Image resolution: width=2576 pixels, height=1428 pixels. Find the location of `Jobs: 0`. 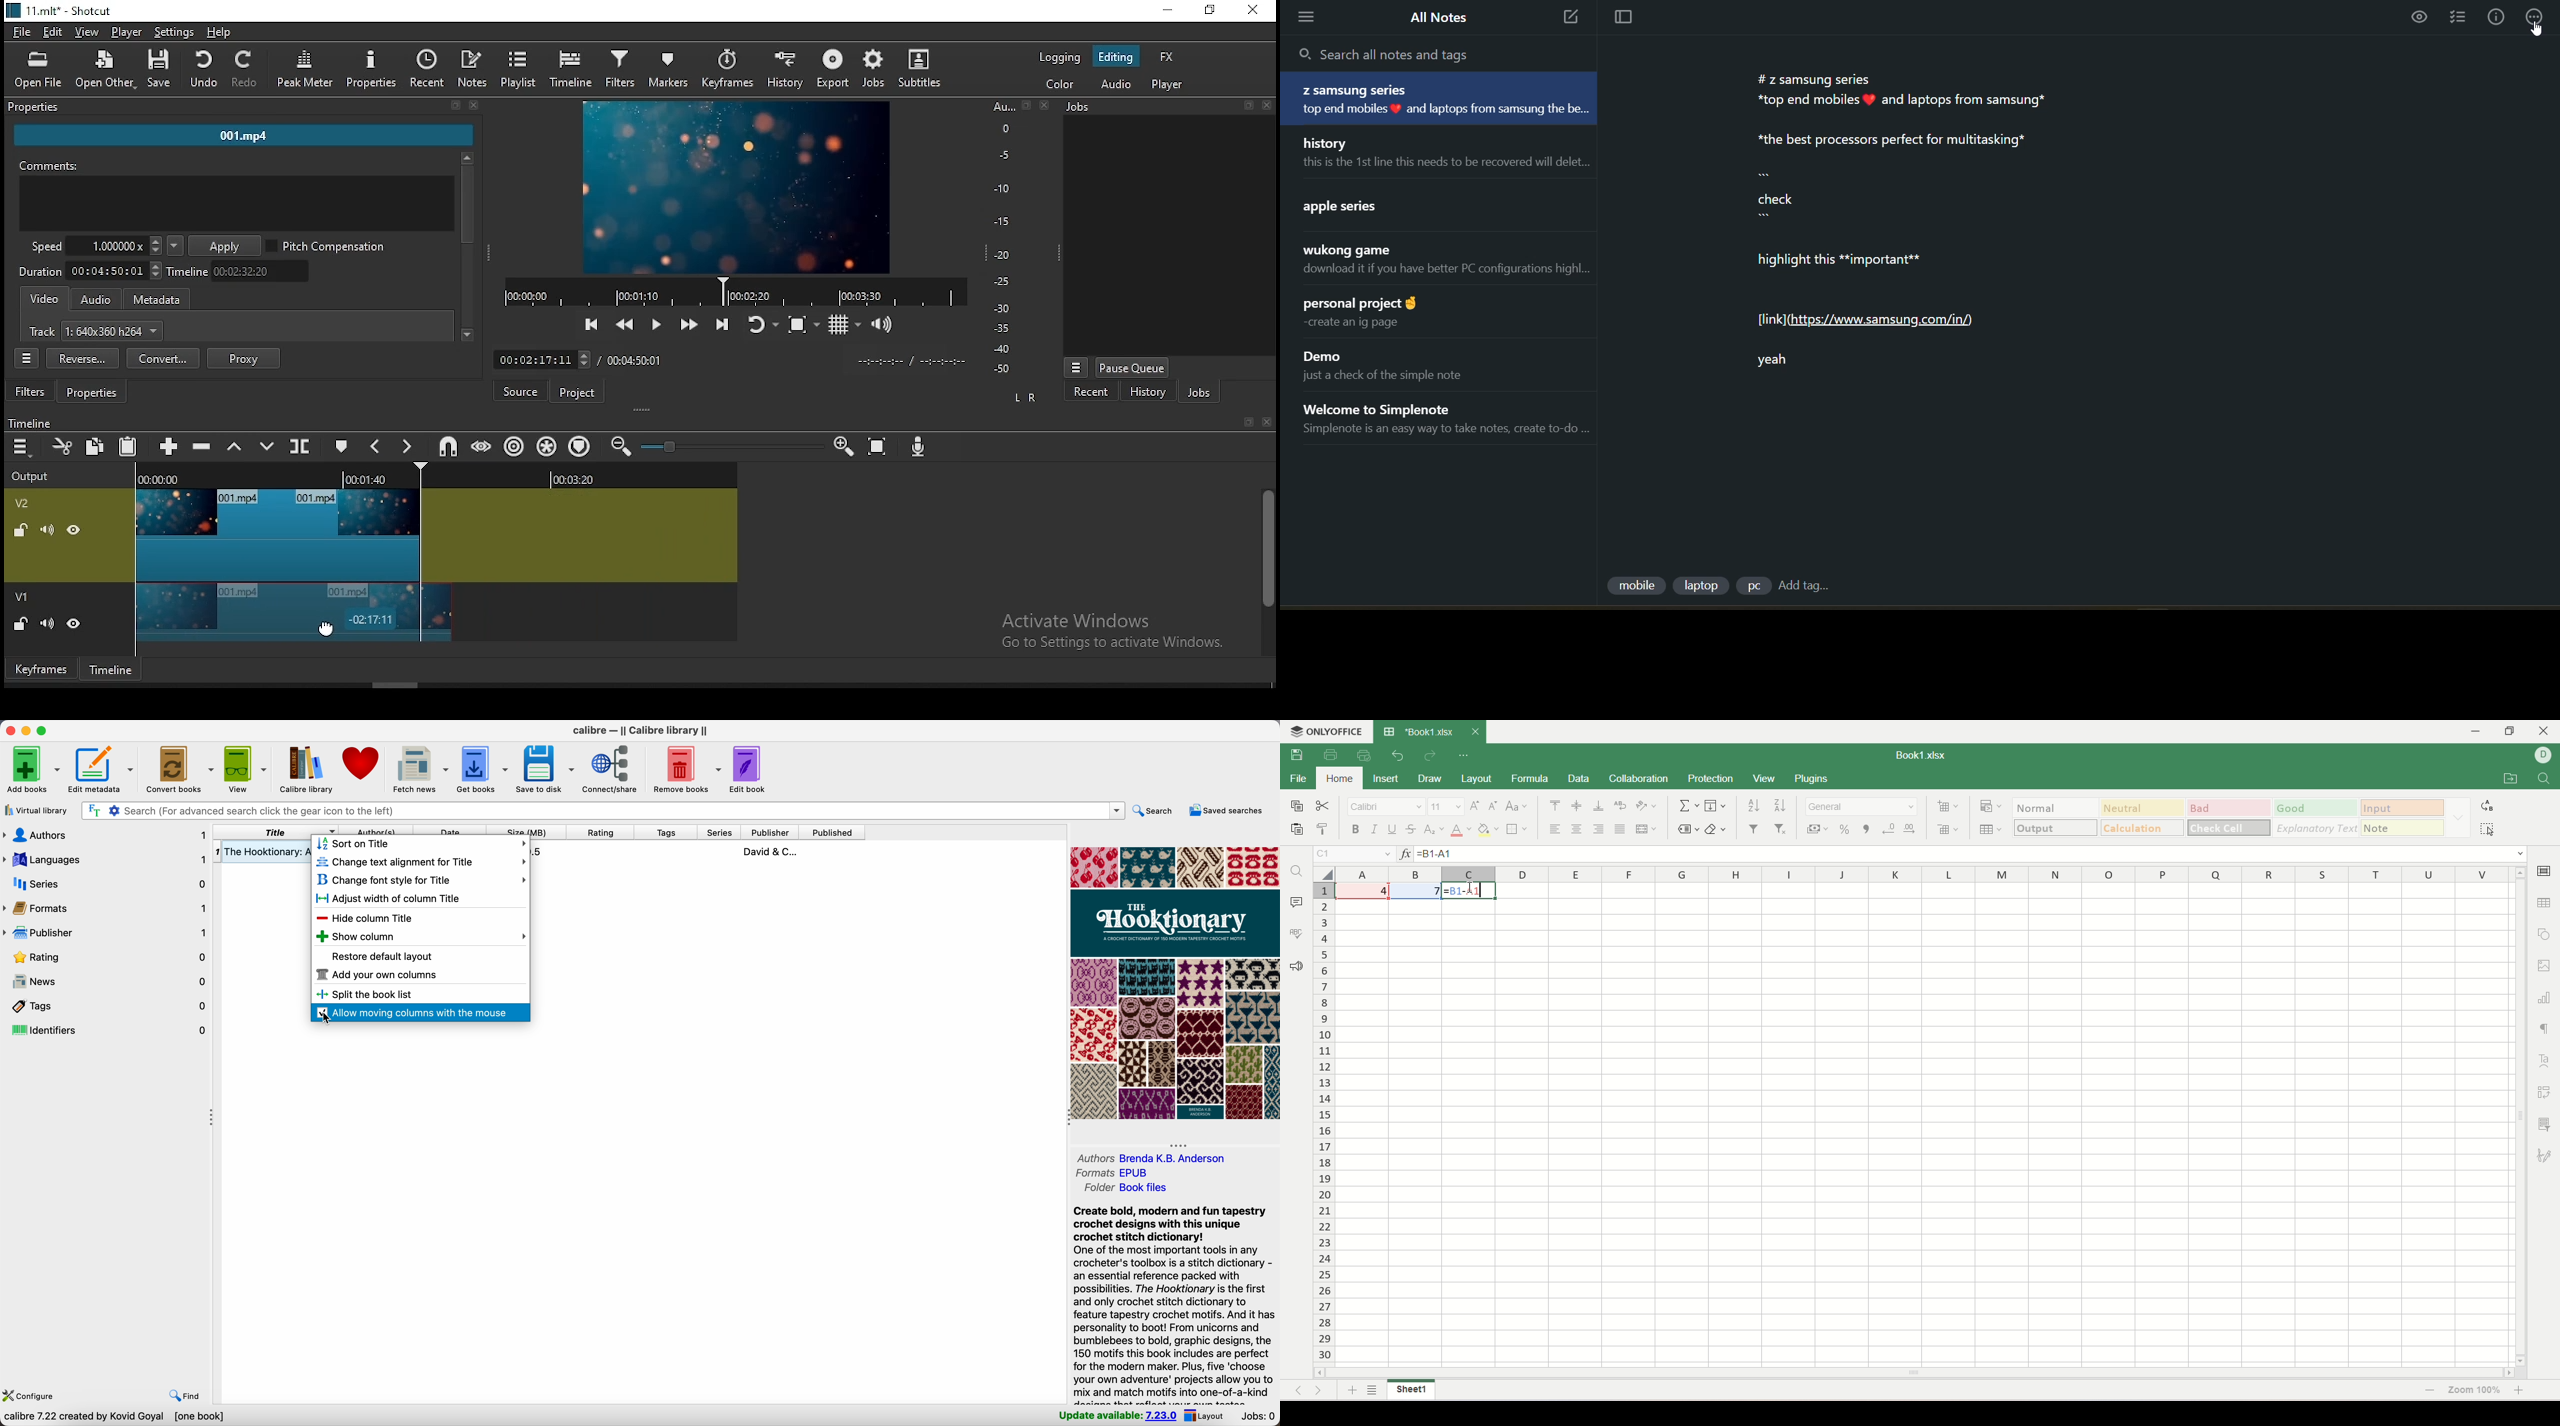

Jobs: 0 is located at coordinates (1258, 1417).